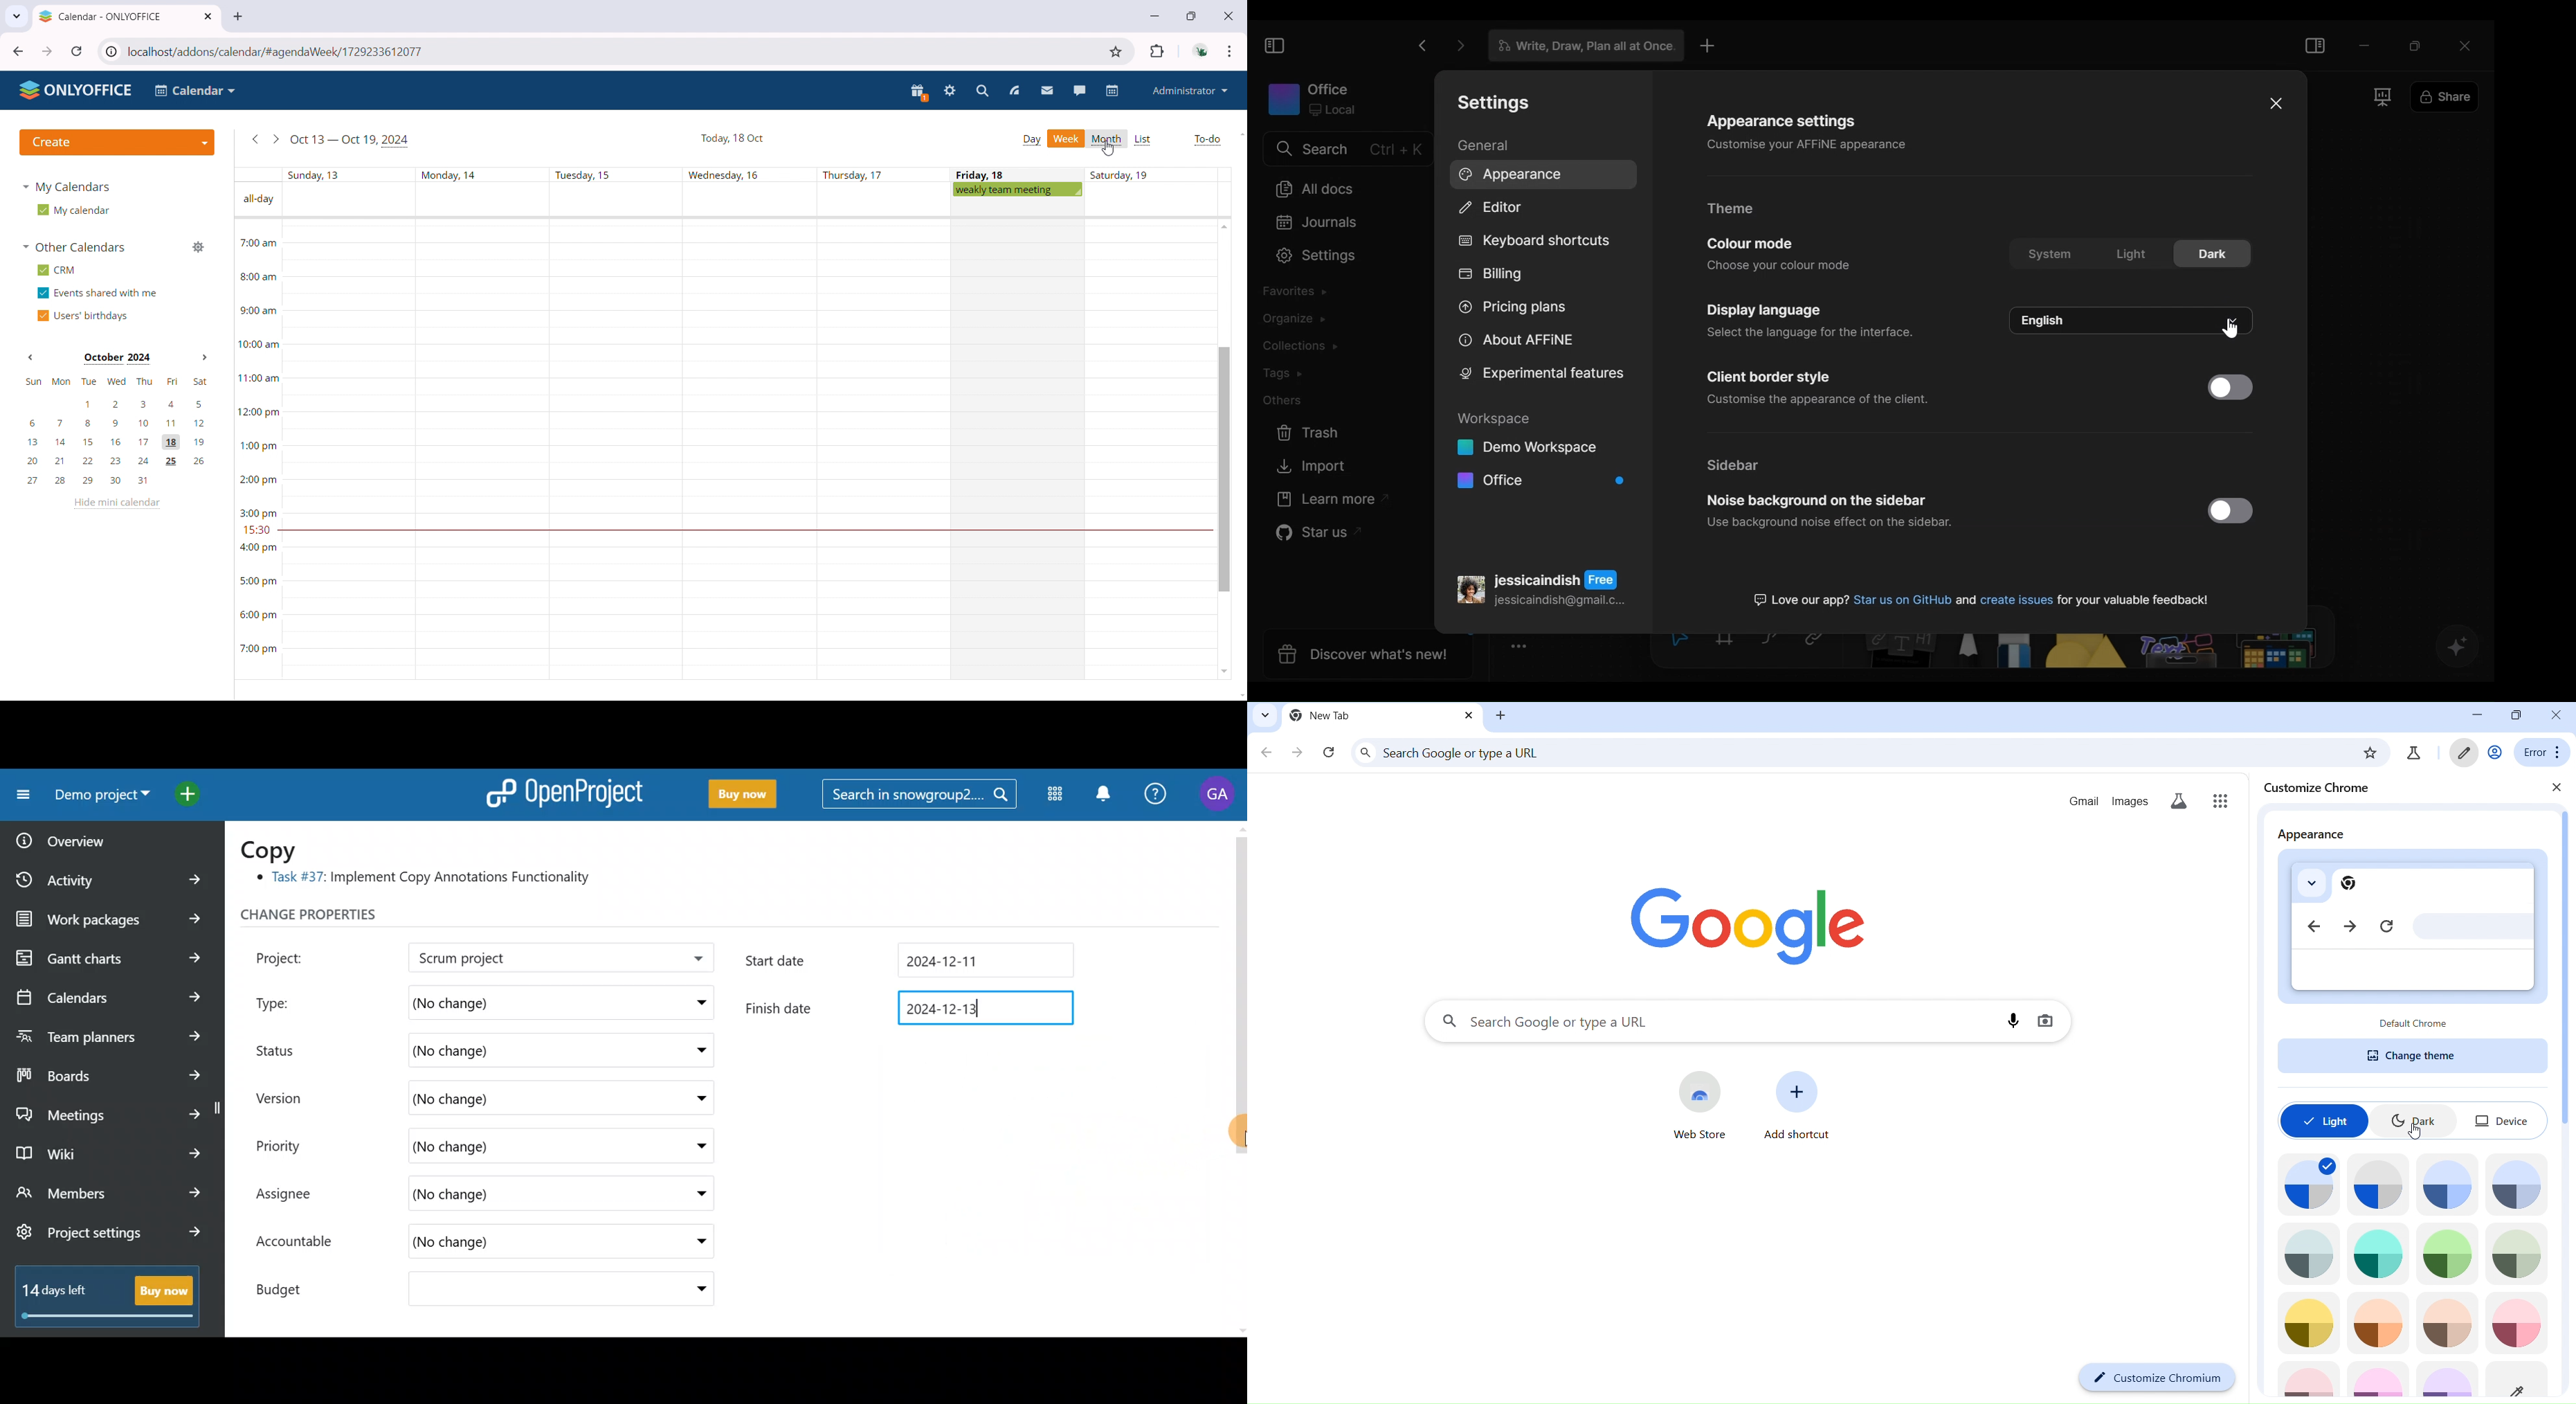  Describe the element at coordinates (2518, 1254) in the screenshot. I see `theme icon` at that location.